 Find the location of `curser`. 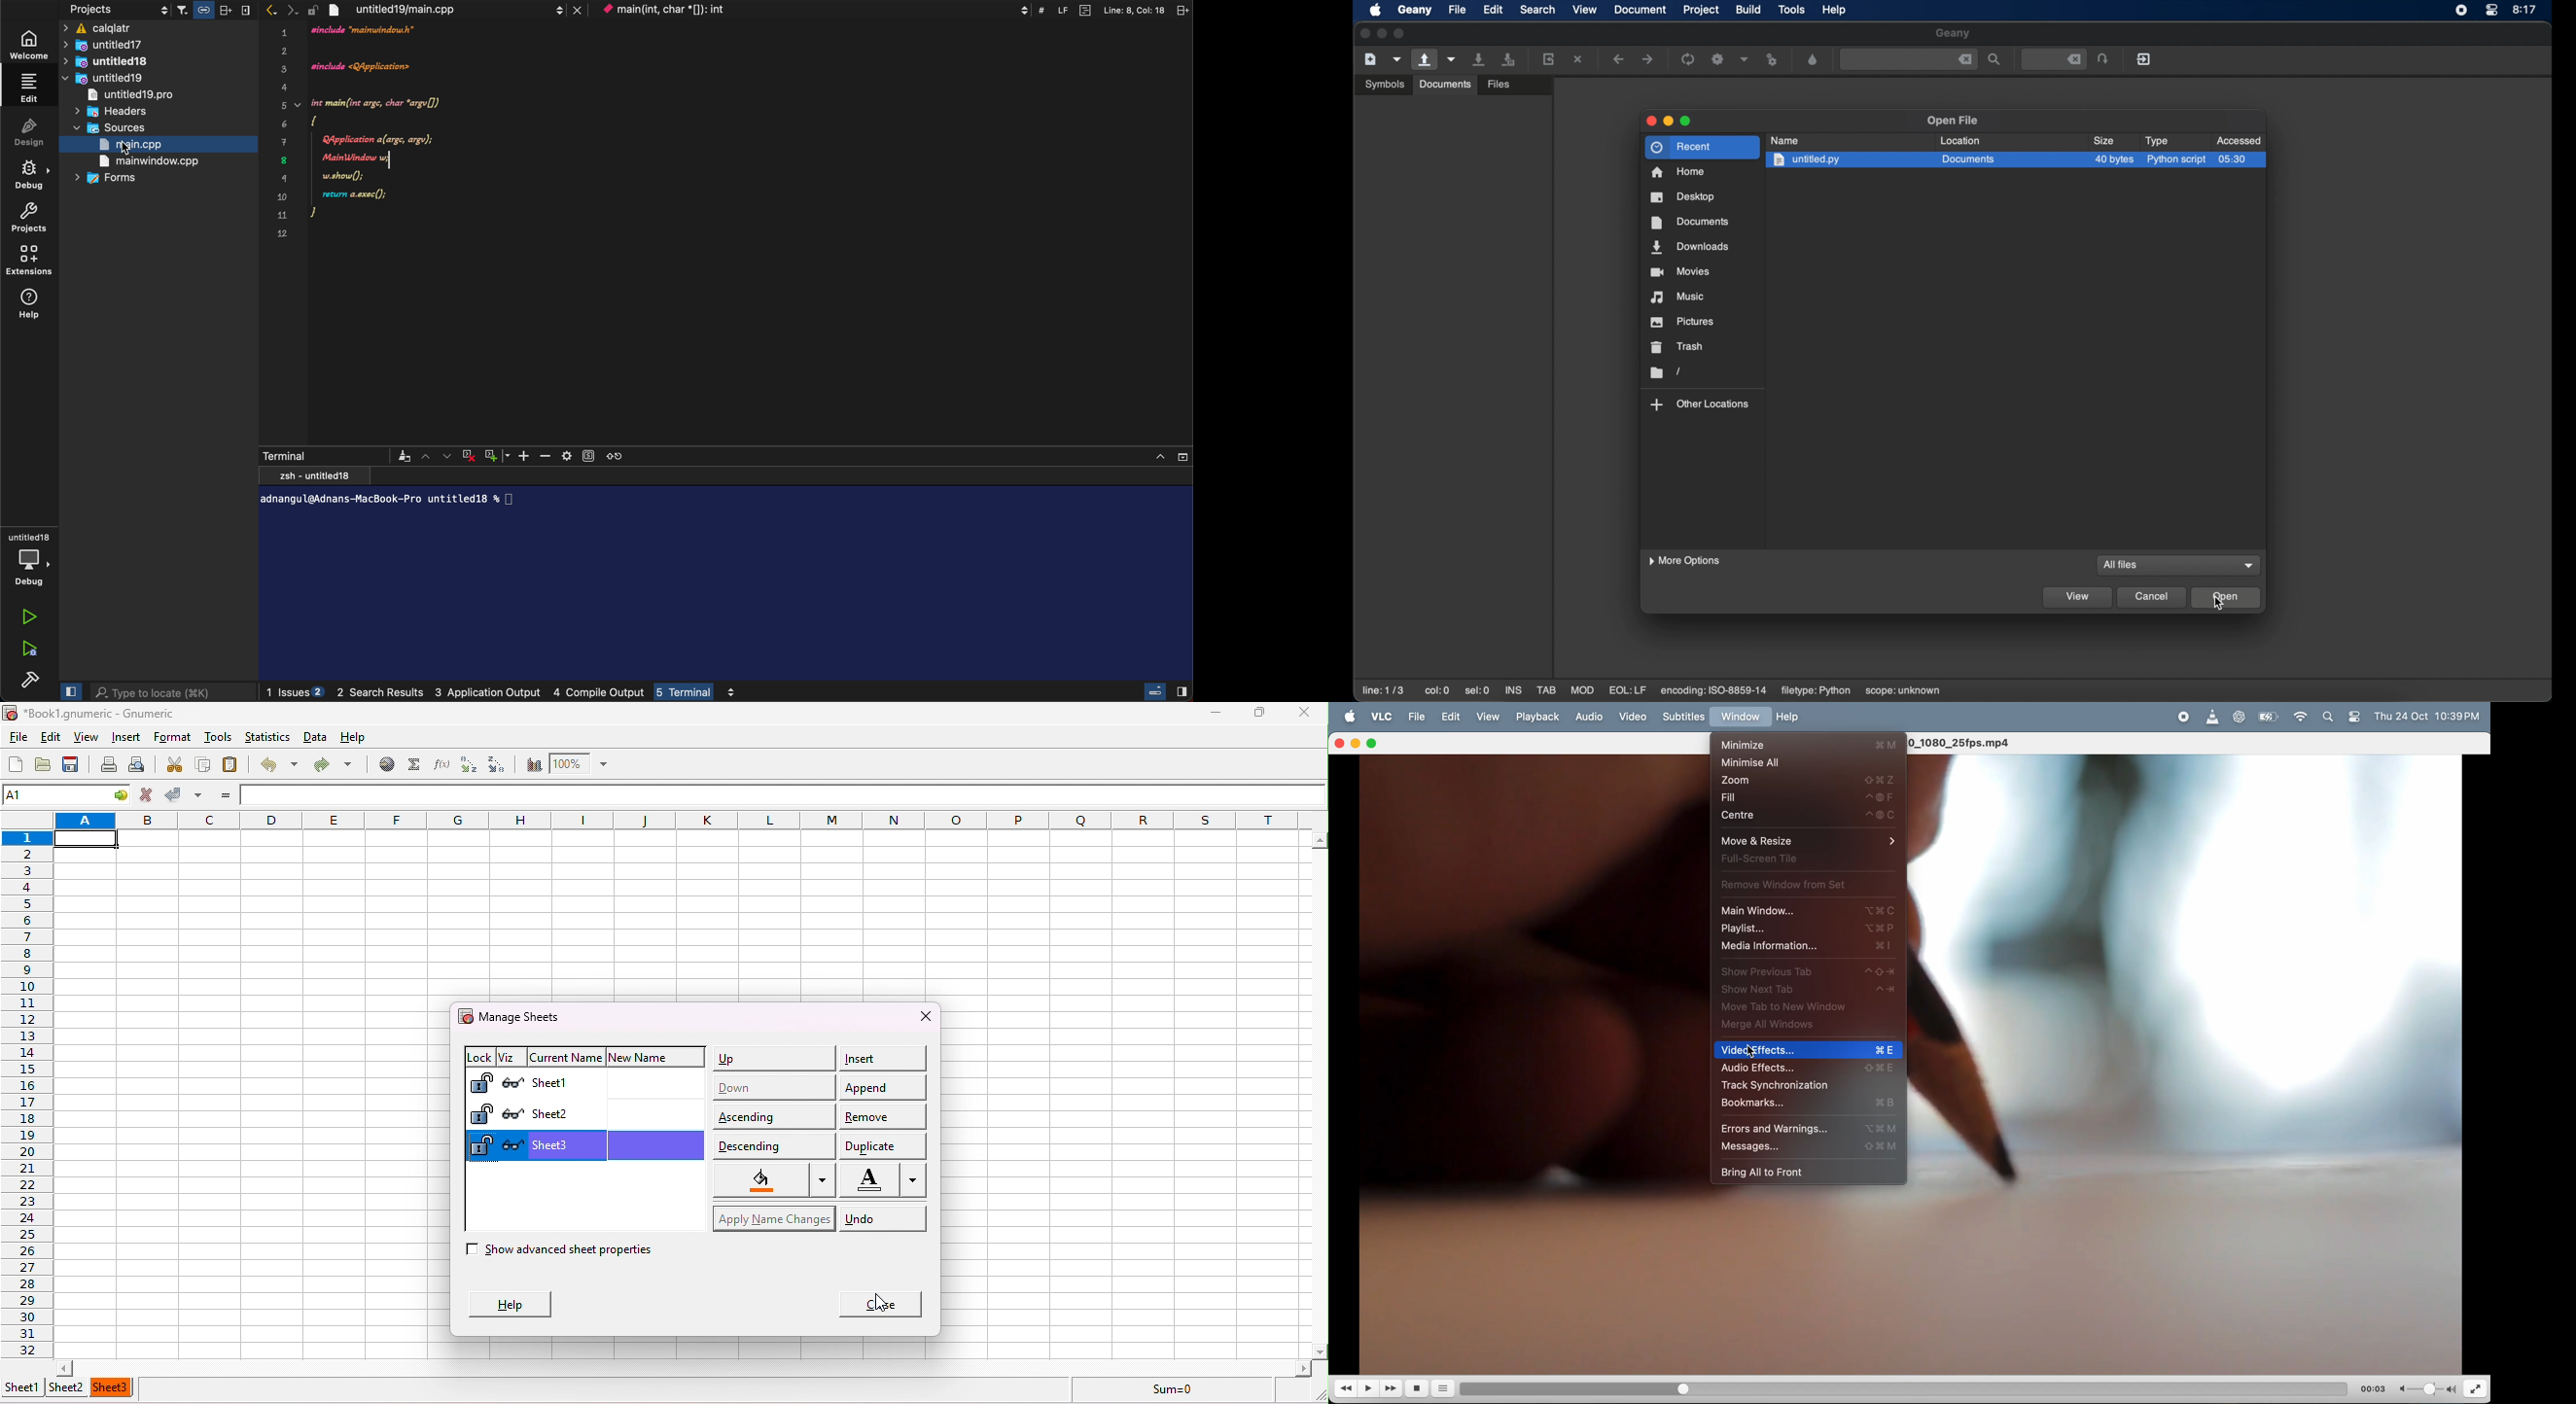

curser is located at coordinates (127, 148).